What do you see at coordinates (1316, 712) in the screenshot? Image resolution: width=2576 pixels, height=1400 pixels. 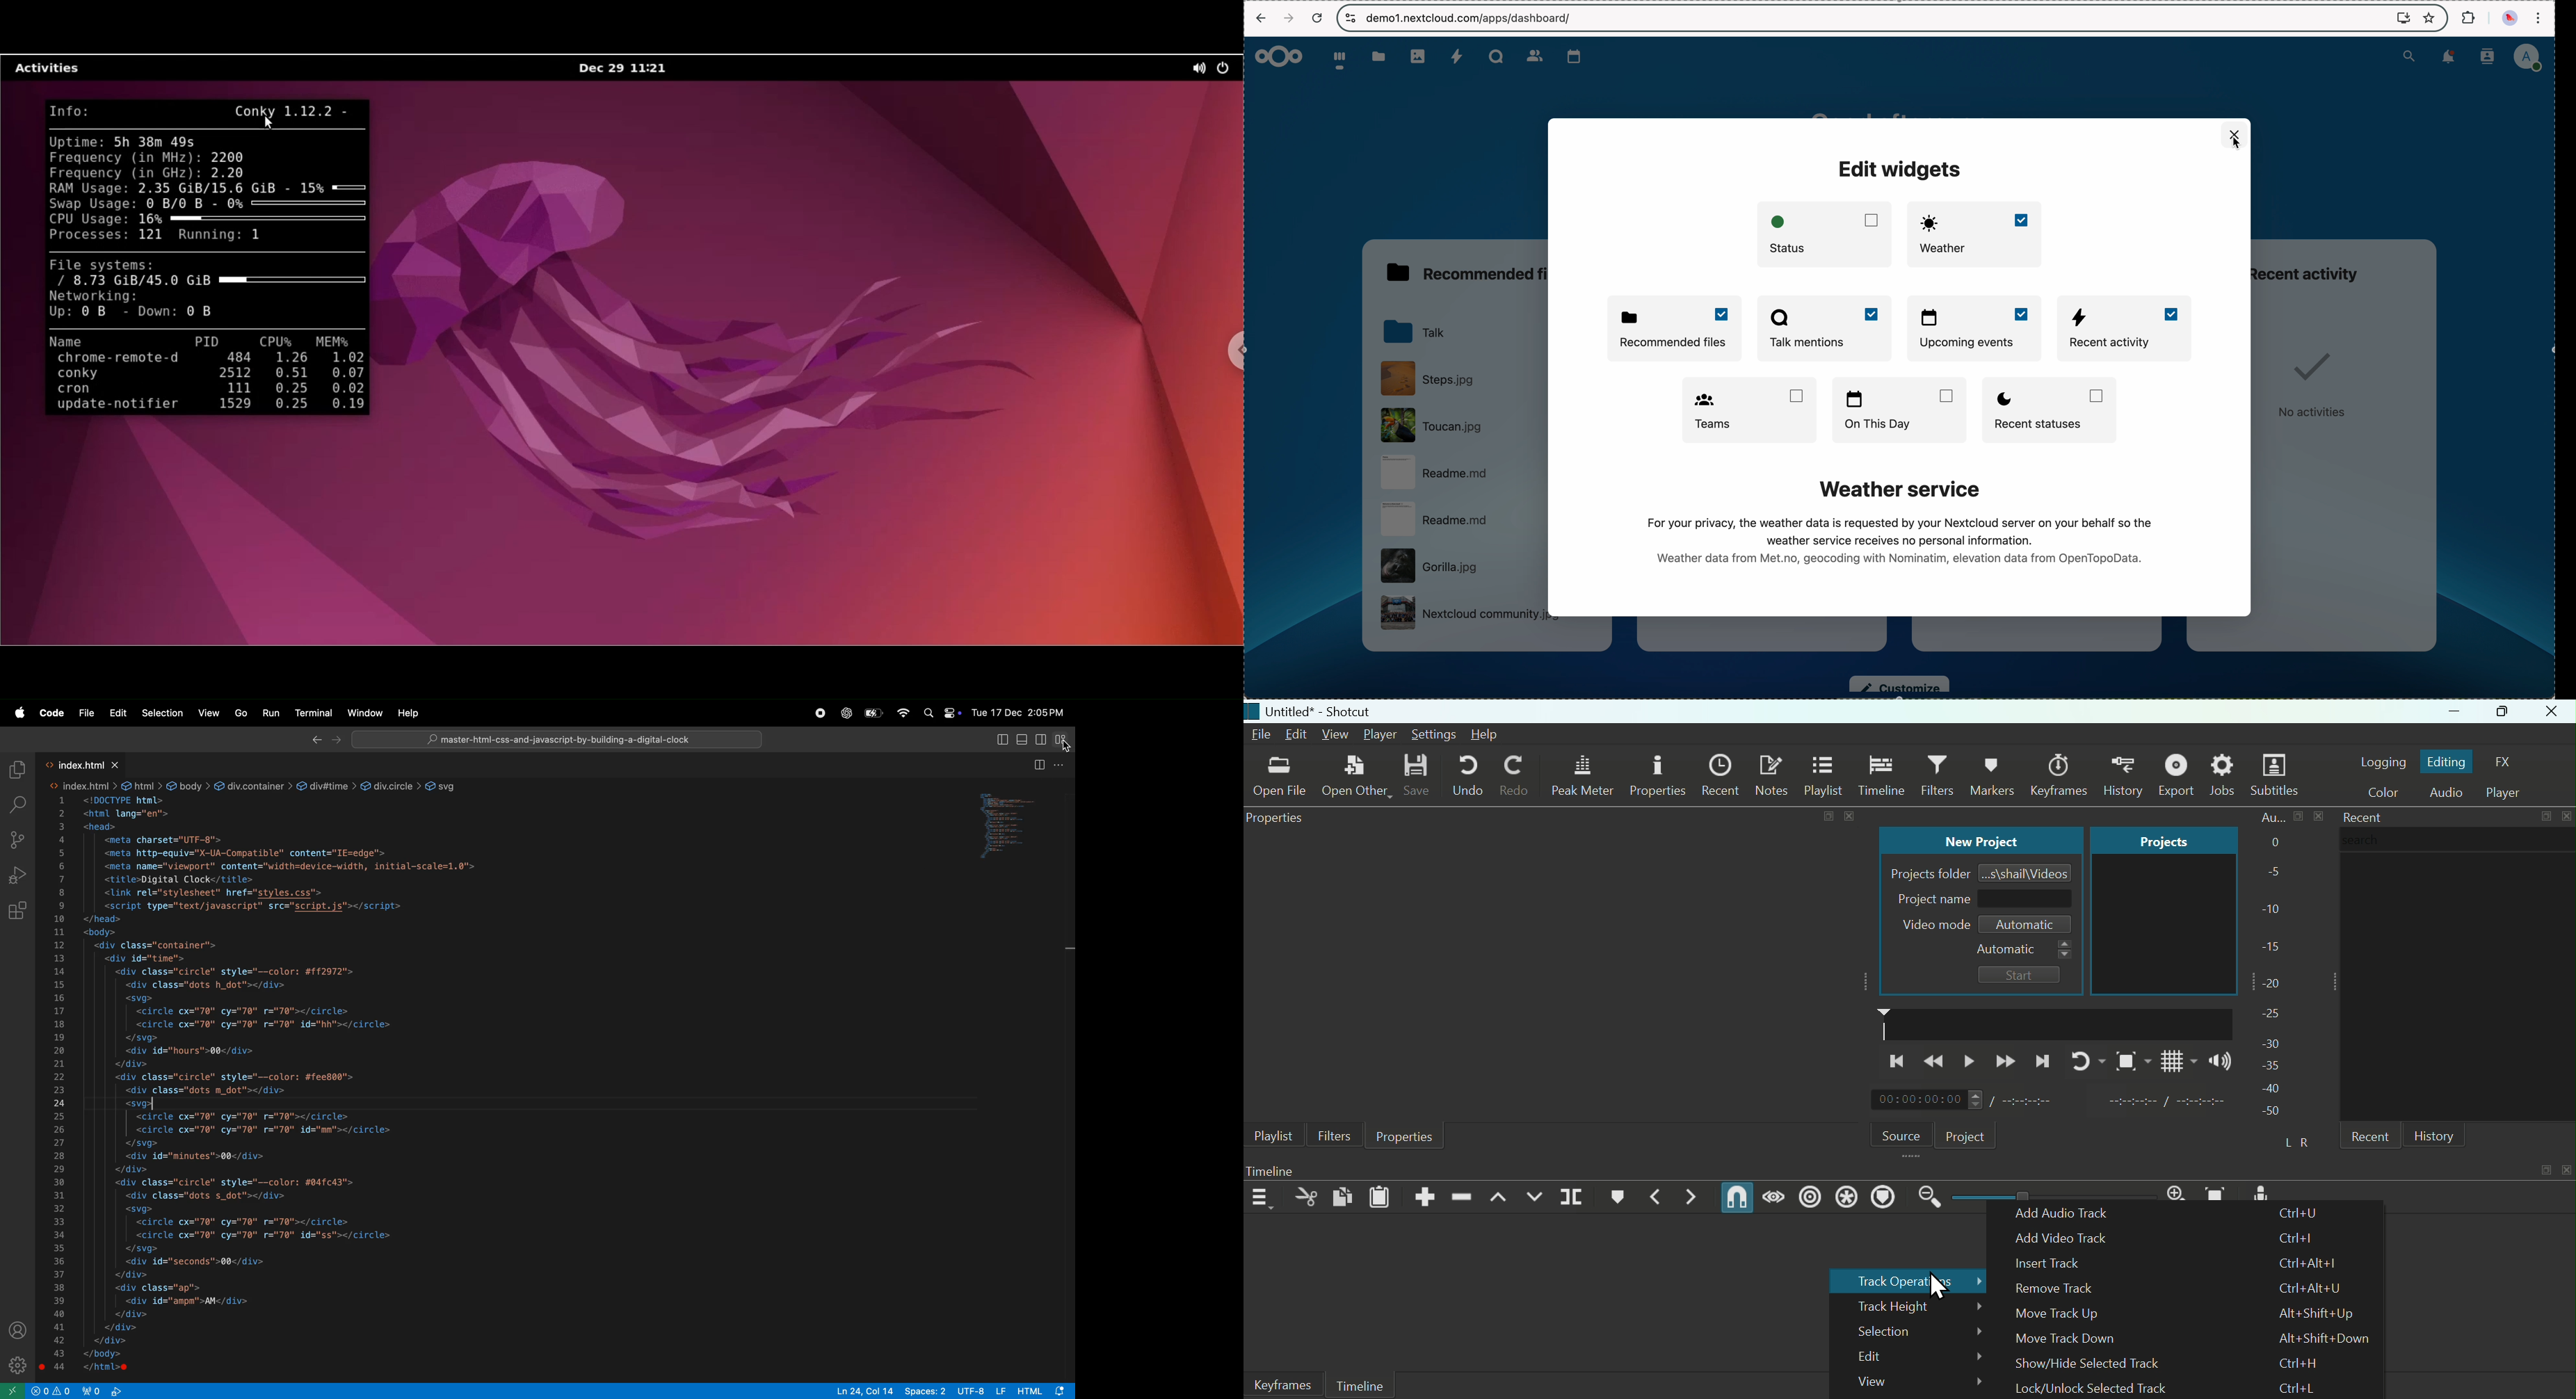 I see `Untitled* - Shotcut` at bounding box center [1316, 712].